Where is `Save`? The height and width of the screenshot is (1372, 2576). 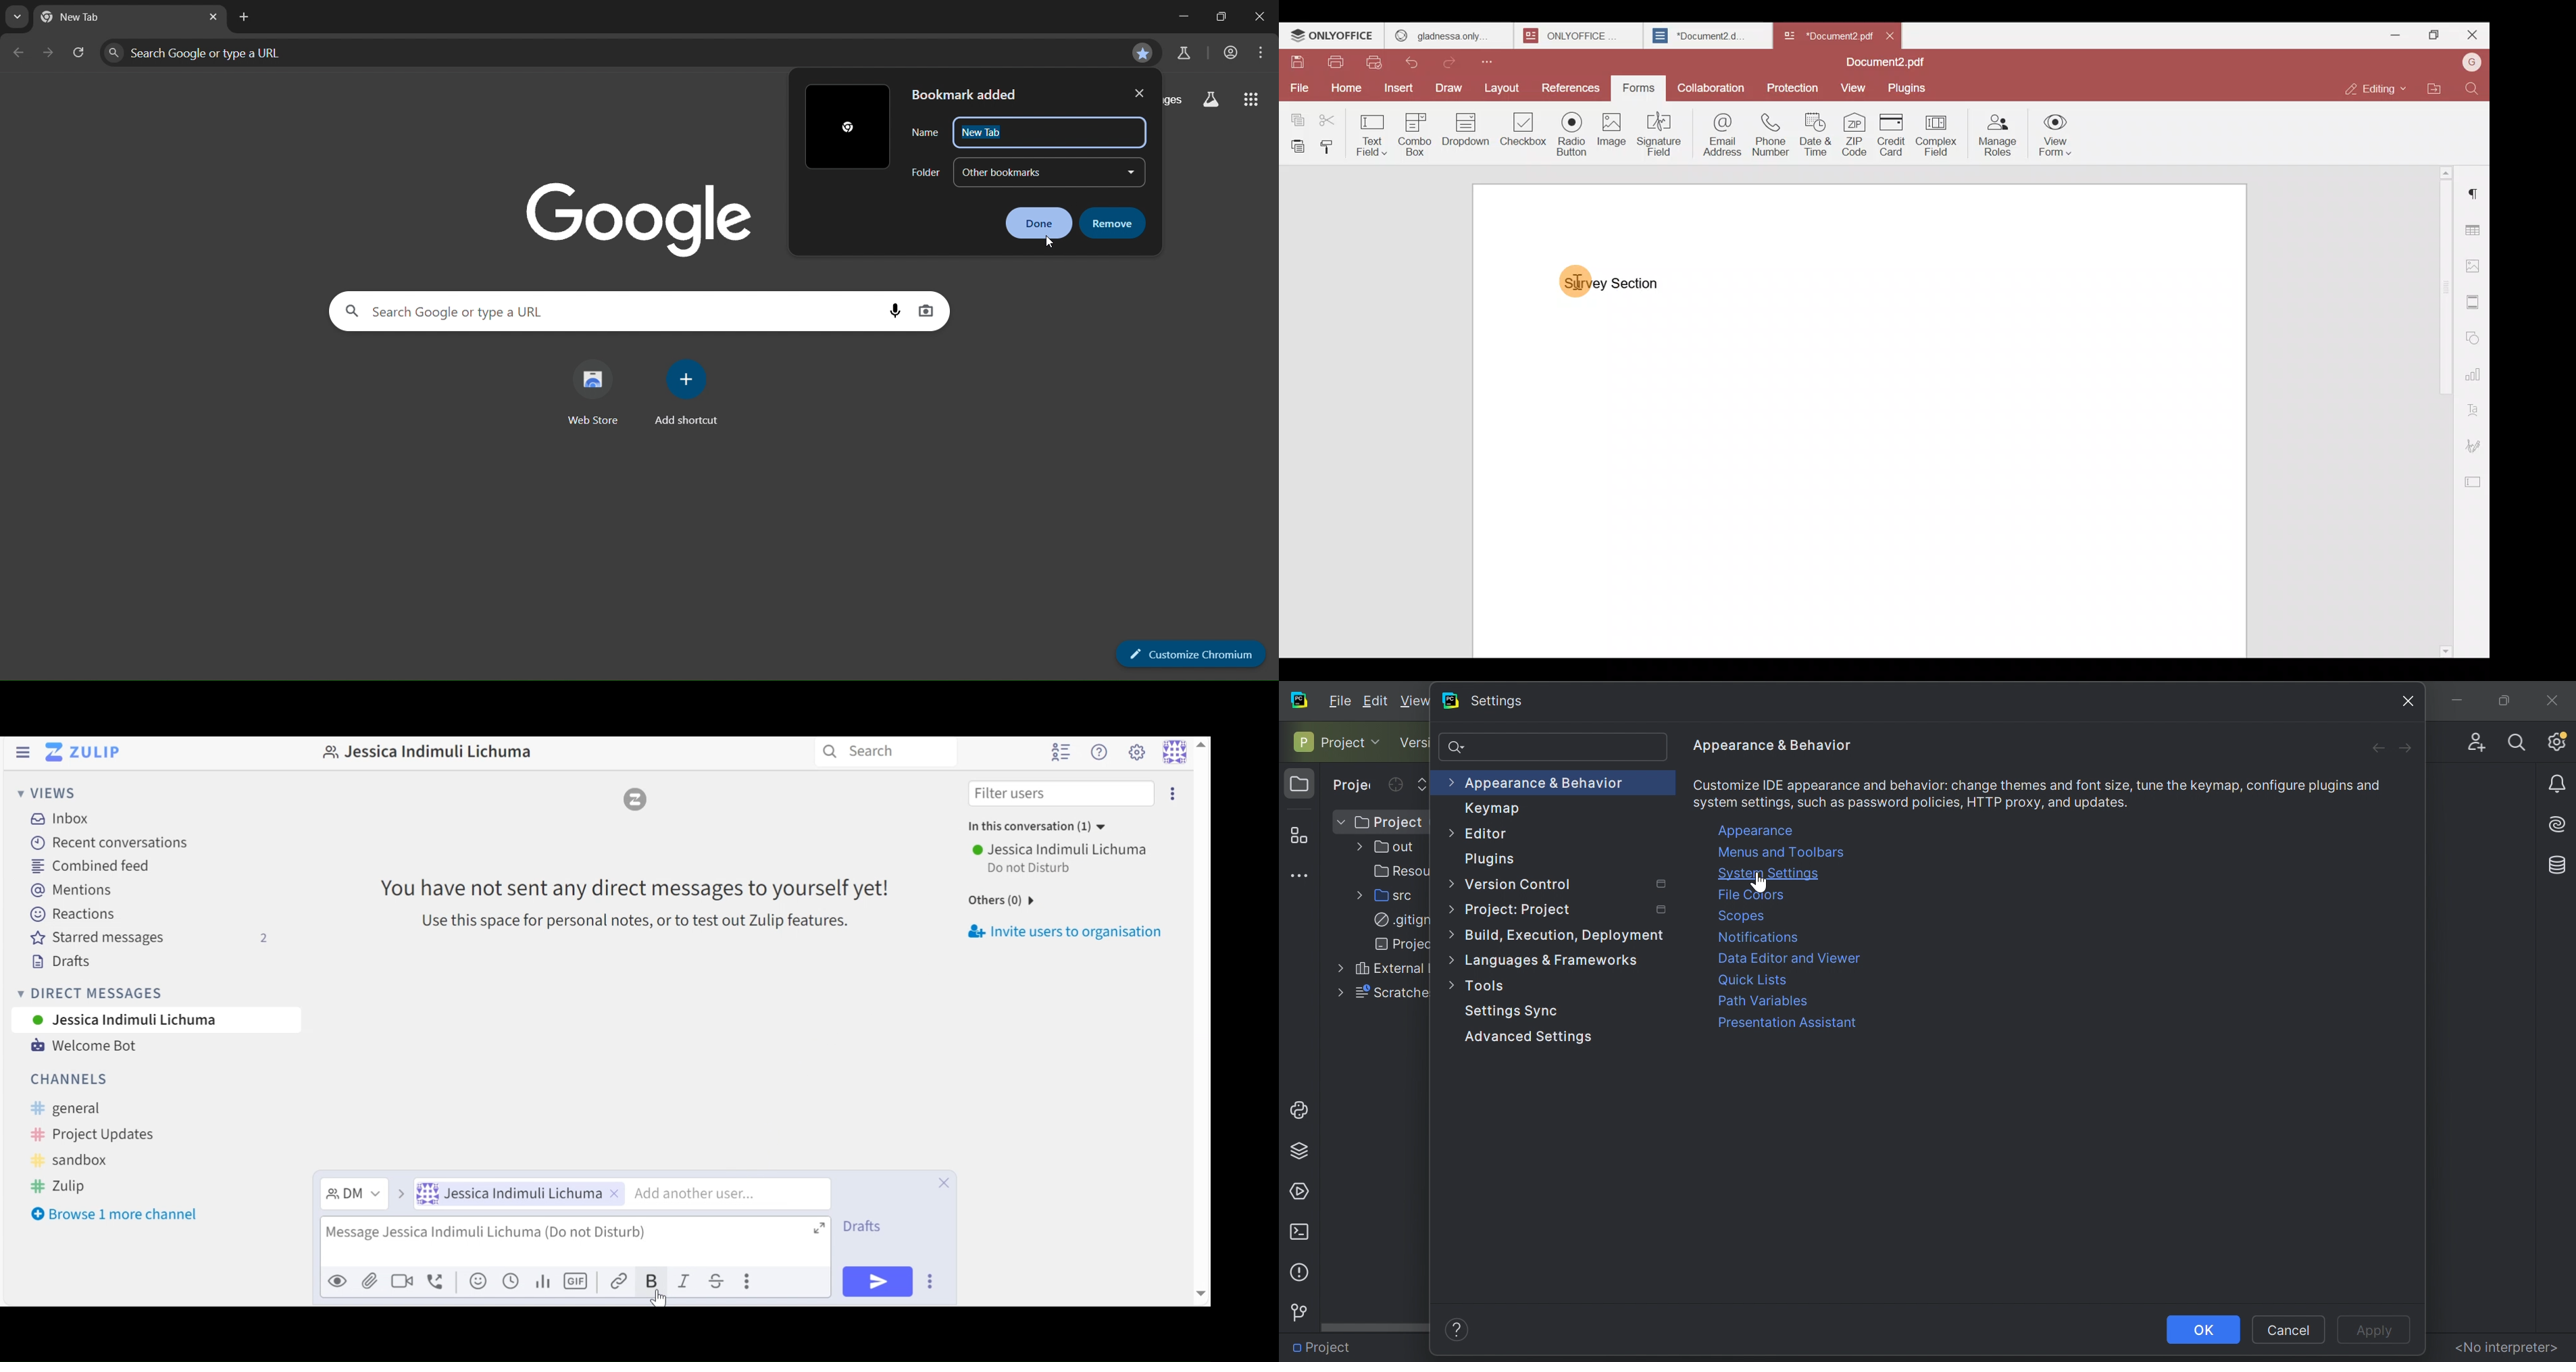 Save is located at coordinates (1291, 57).